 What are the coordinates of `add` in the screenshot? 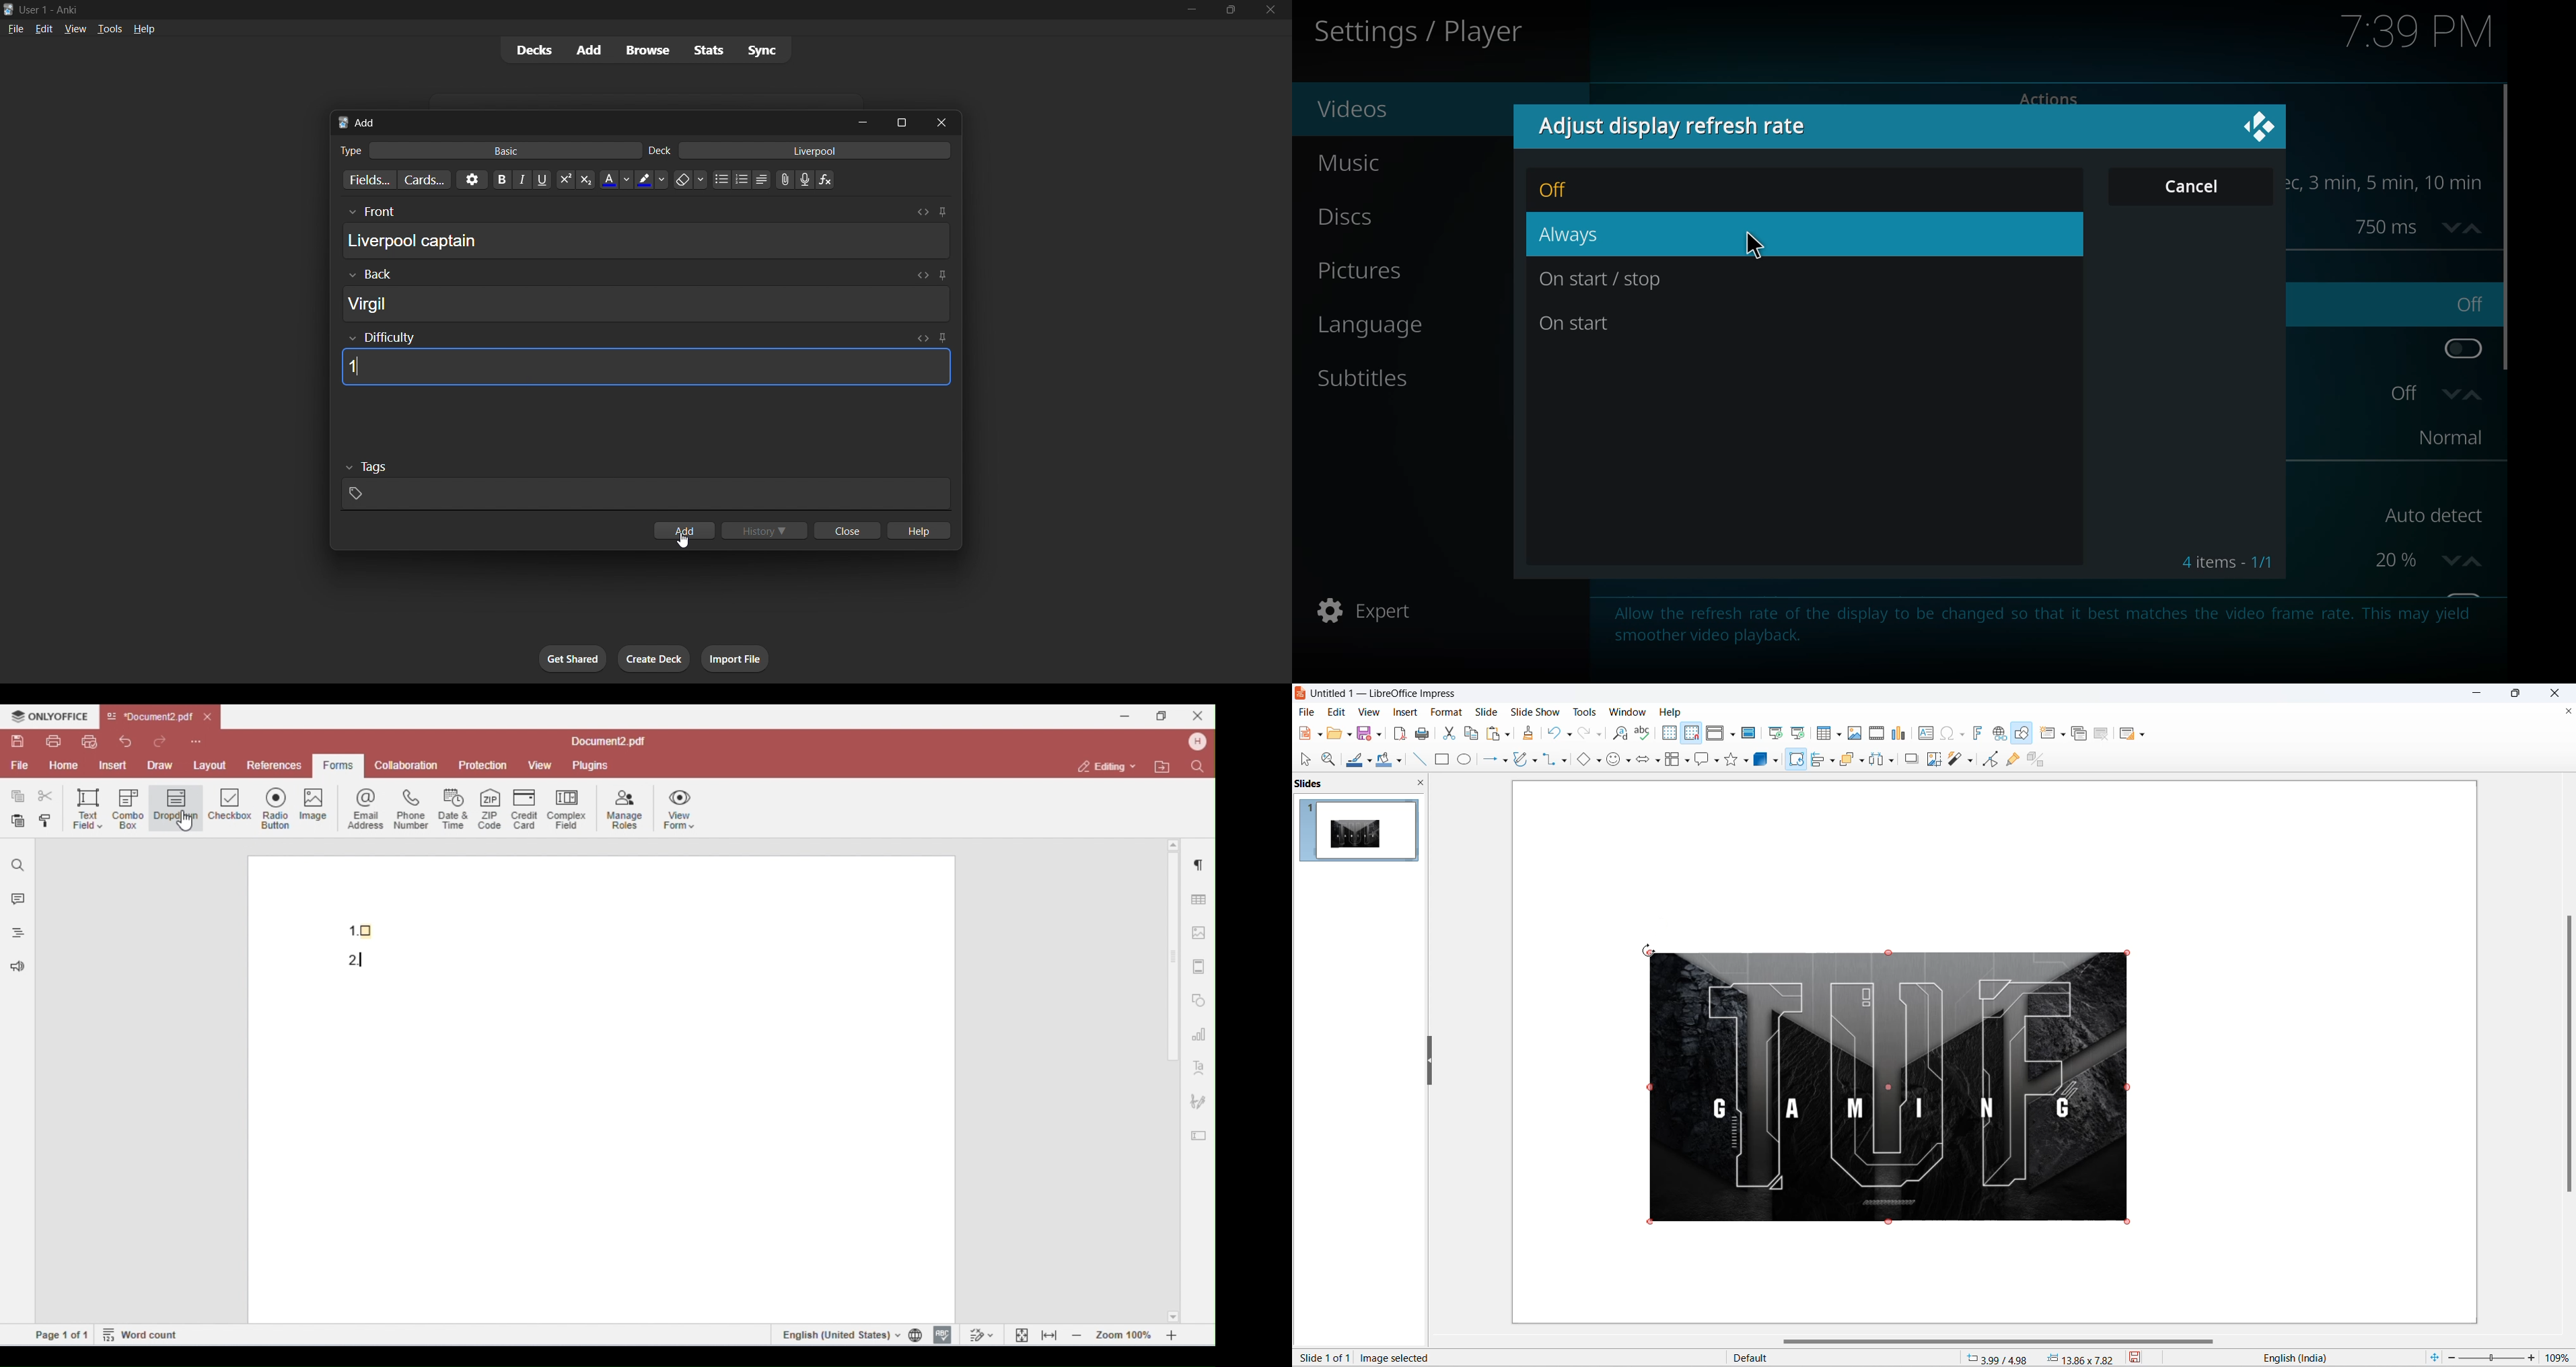 It's located at (590, 50).